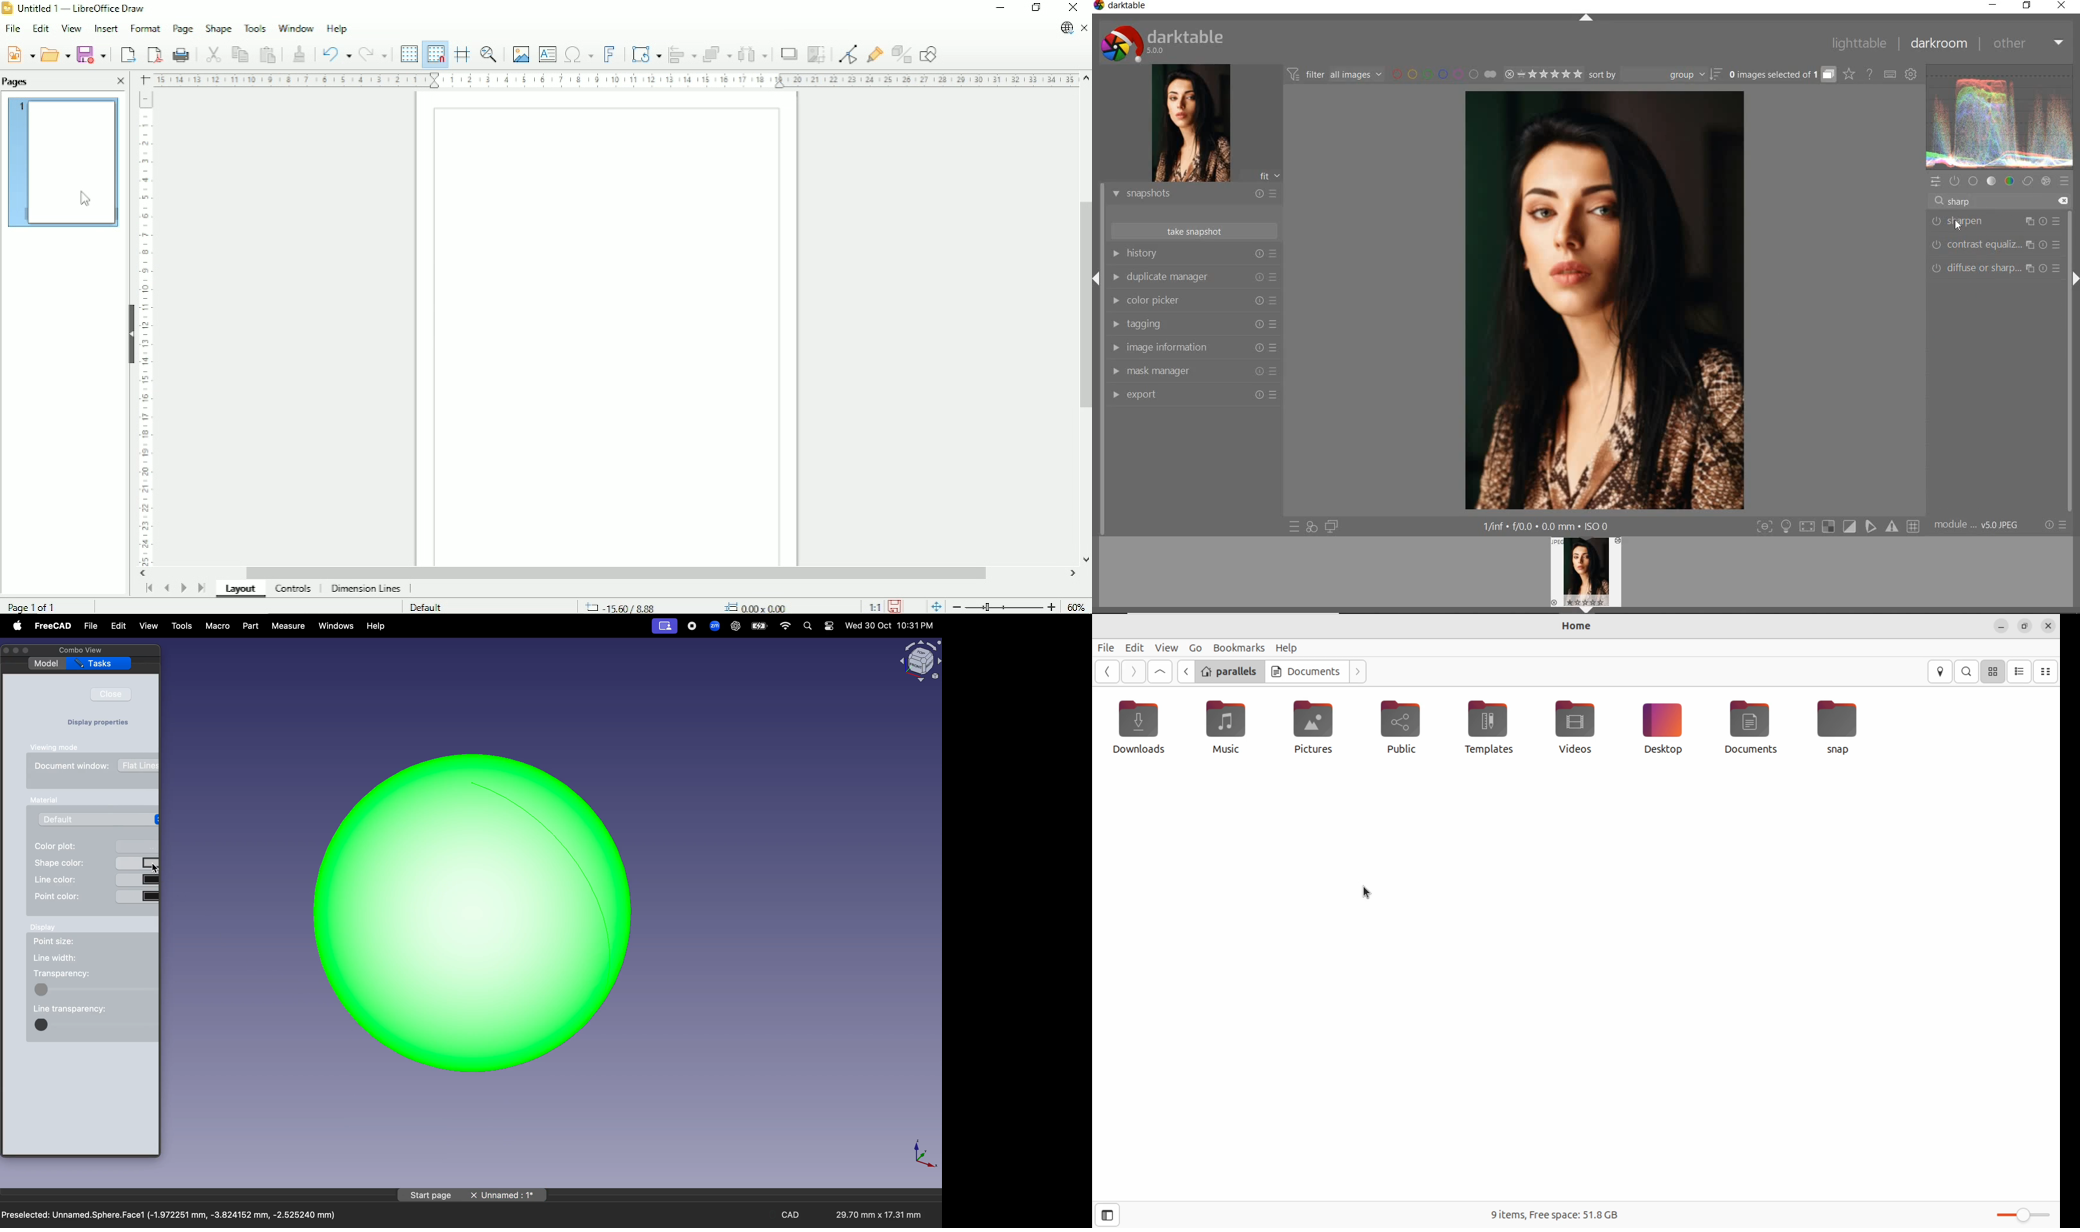  What do you see at coordinates (2048, 626) in the screenshot?
I see `close files` at bounding box center [2048, 626].